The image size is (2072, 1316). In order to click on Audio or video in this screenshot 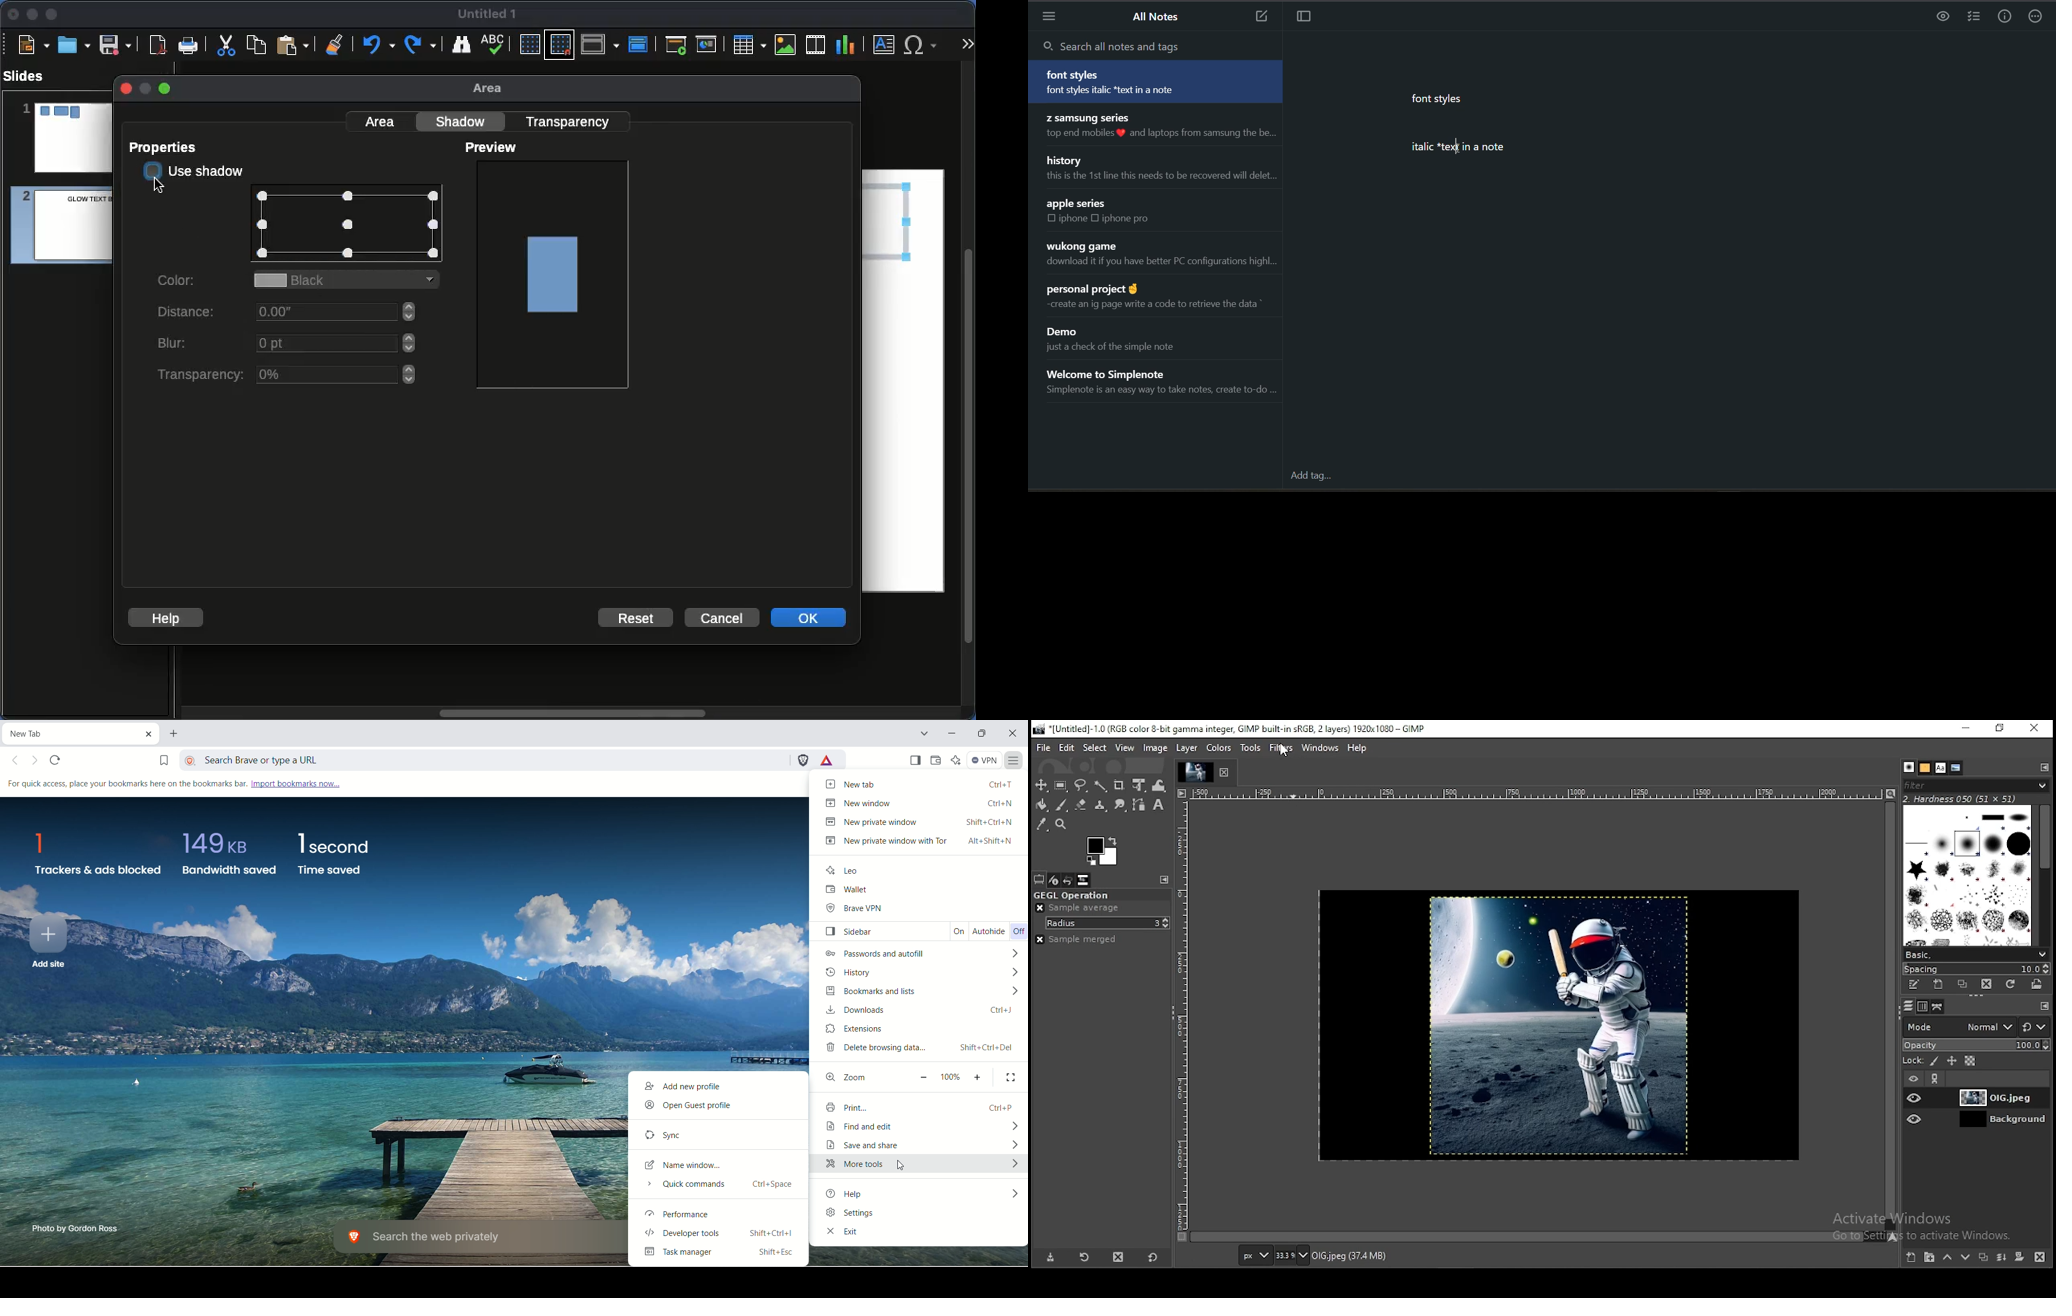, I will do `click(817, 45)`.